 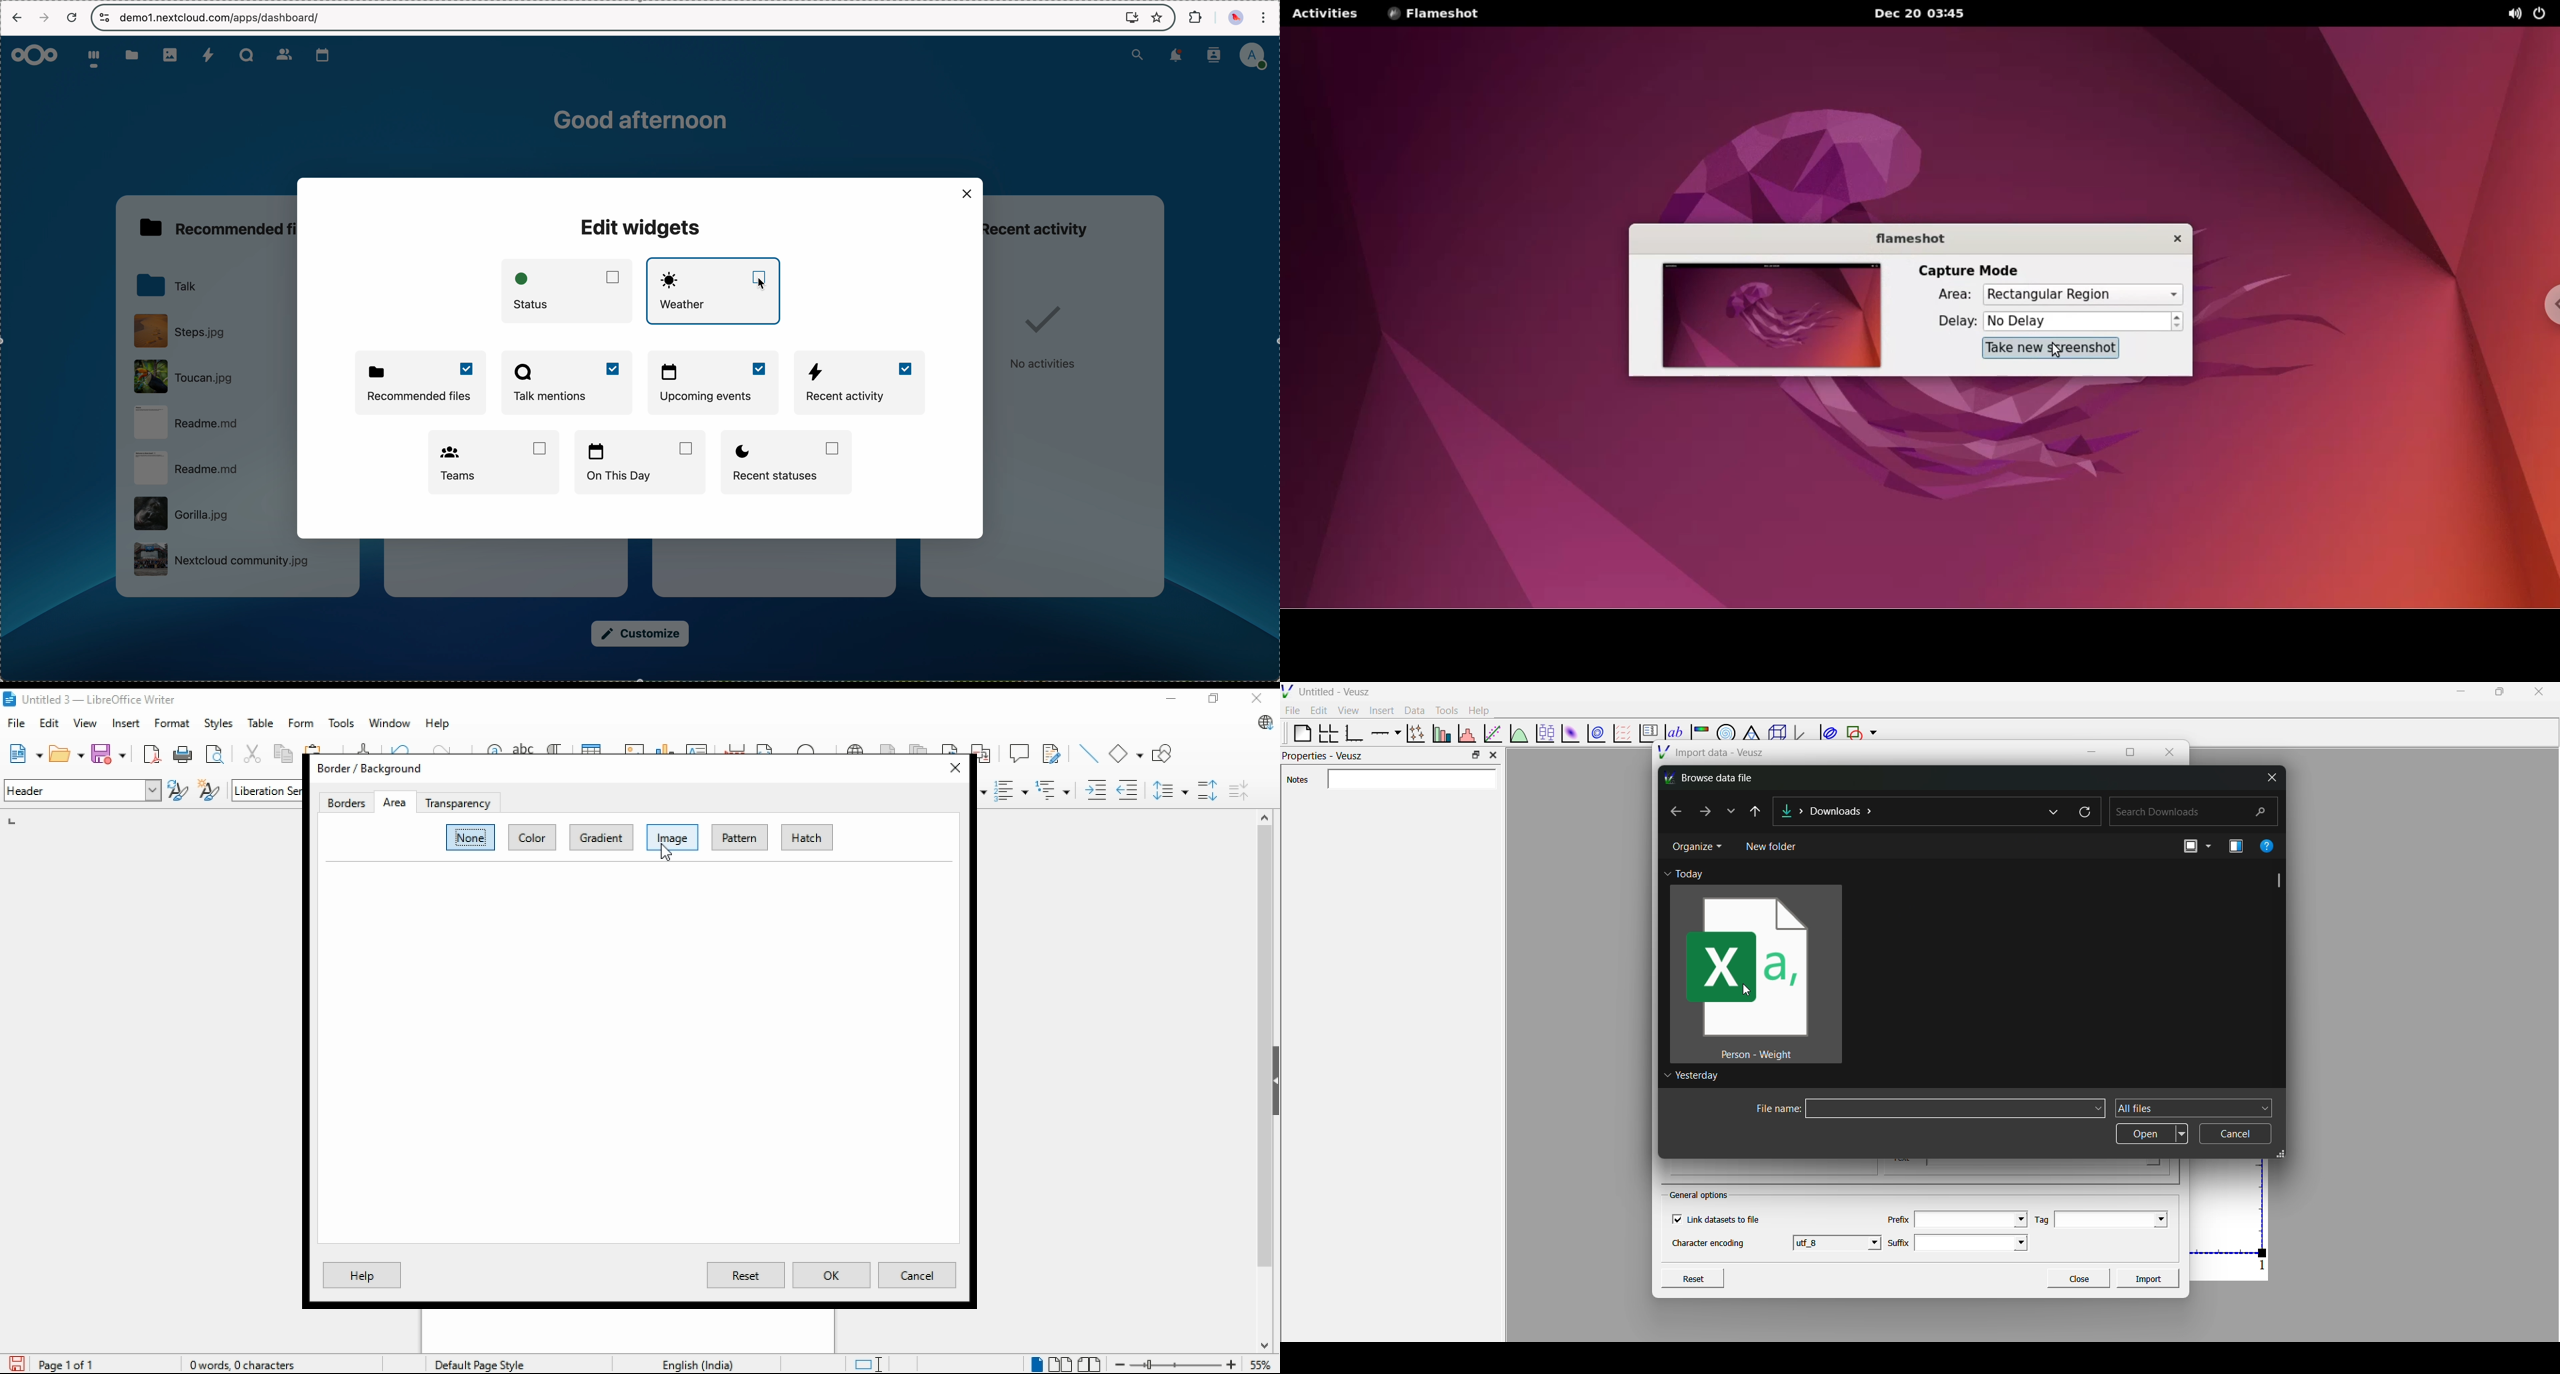 I want to click on notifications, so click(x=1176, y=56).